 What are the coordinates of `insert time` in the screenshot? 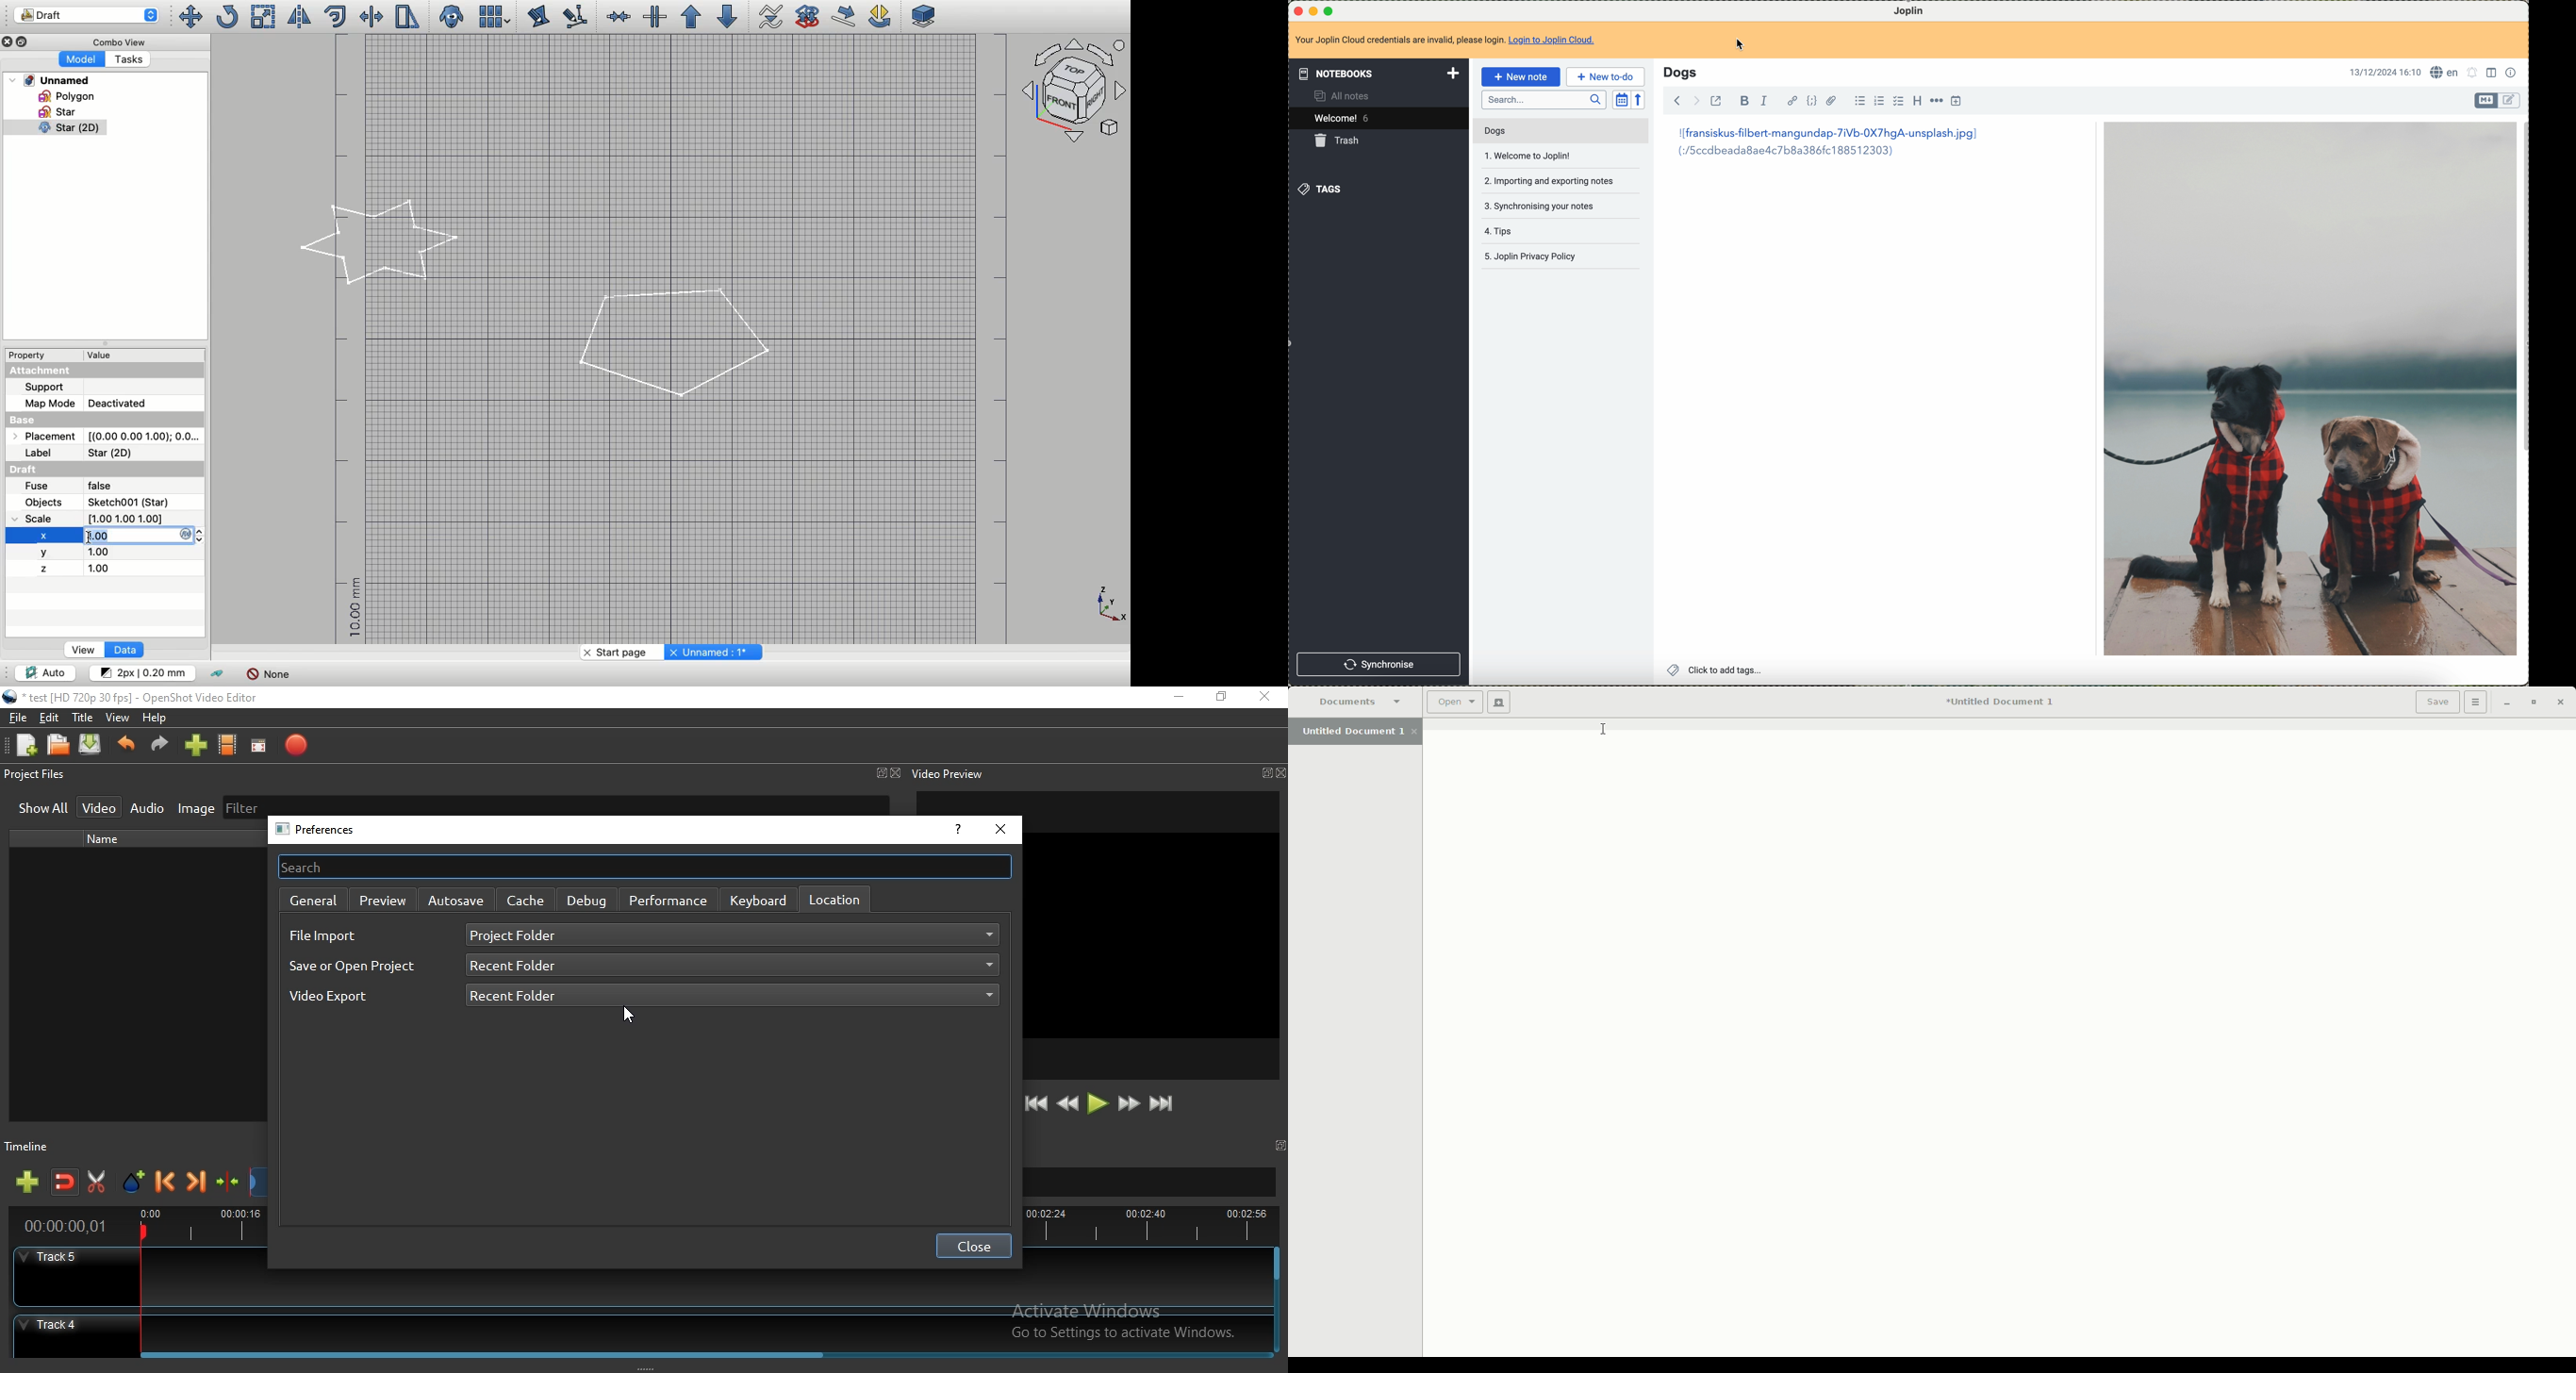 It's located at (1957, 101).